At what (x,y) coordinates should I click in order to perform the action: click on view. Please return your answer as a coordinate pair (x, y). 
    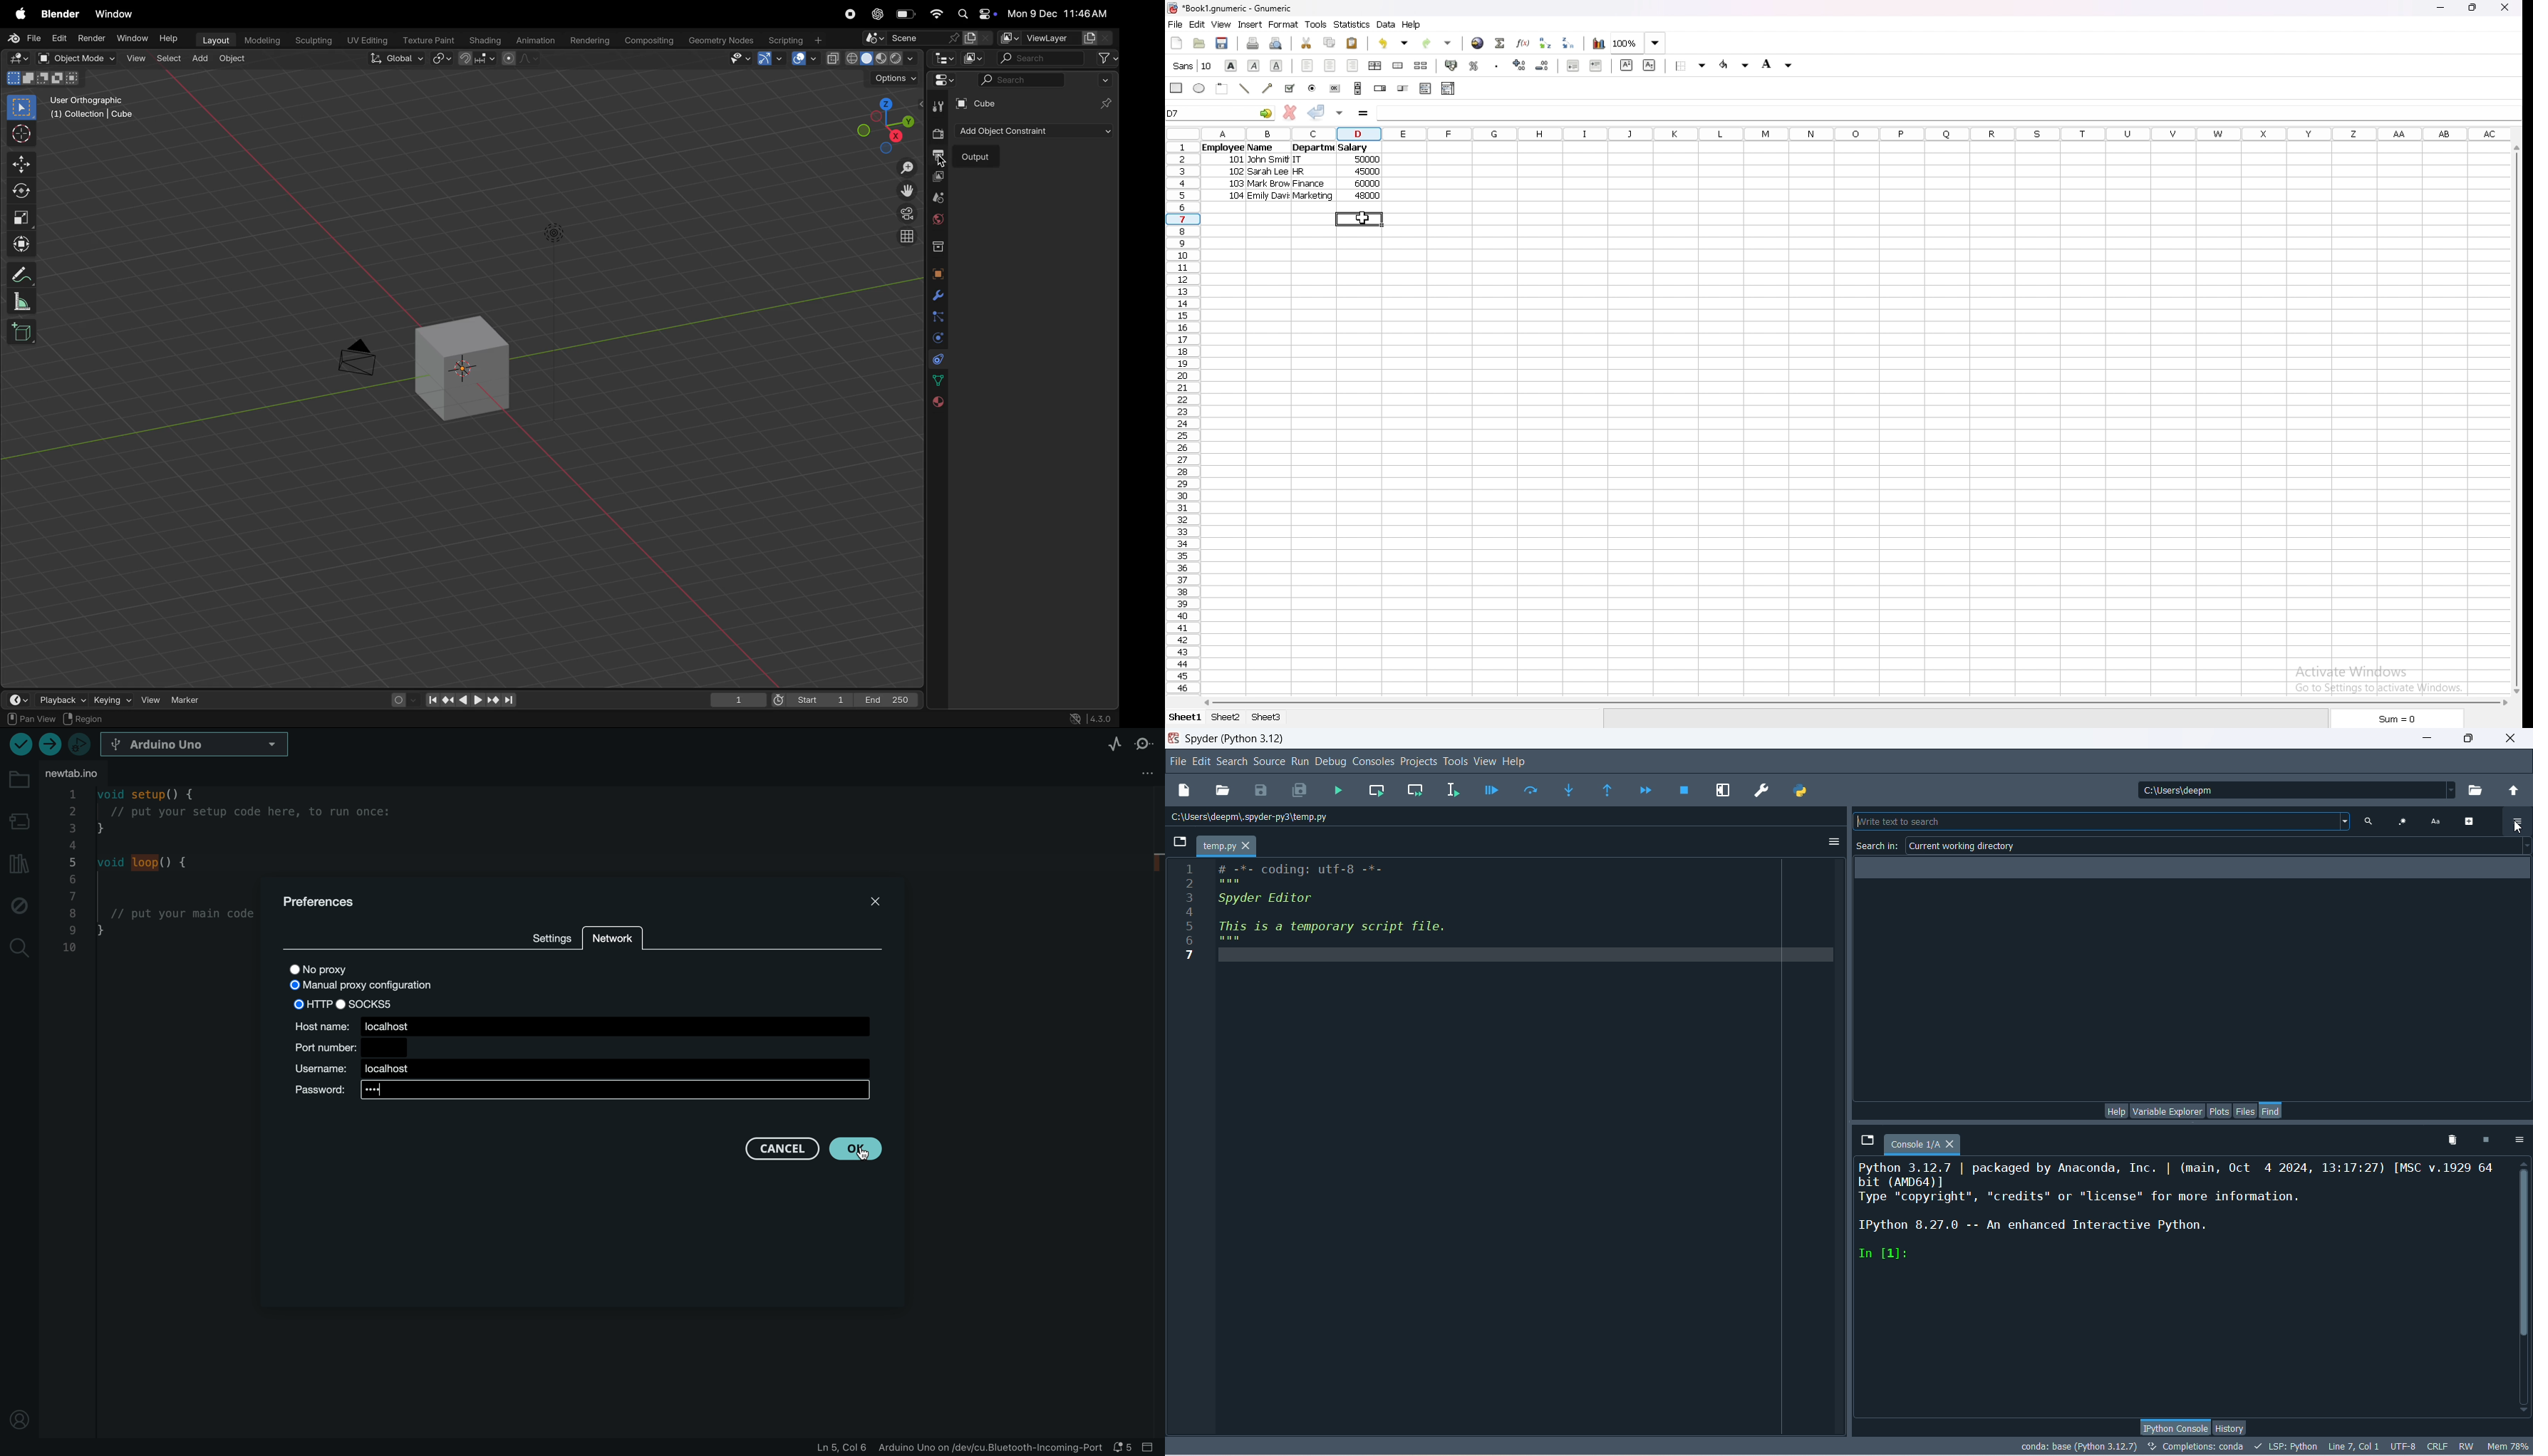
    Looking at the image, I should click on (134, 59).